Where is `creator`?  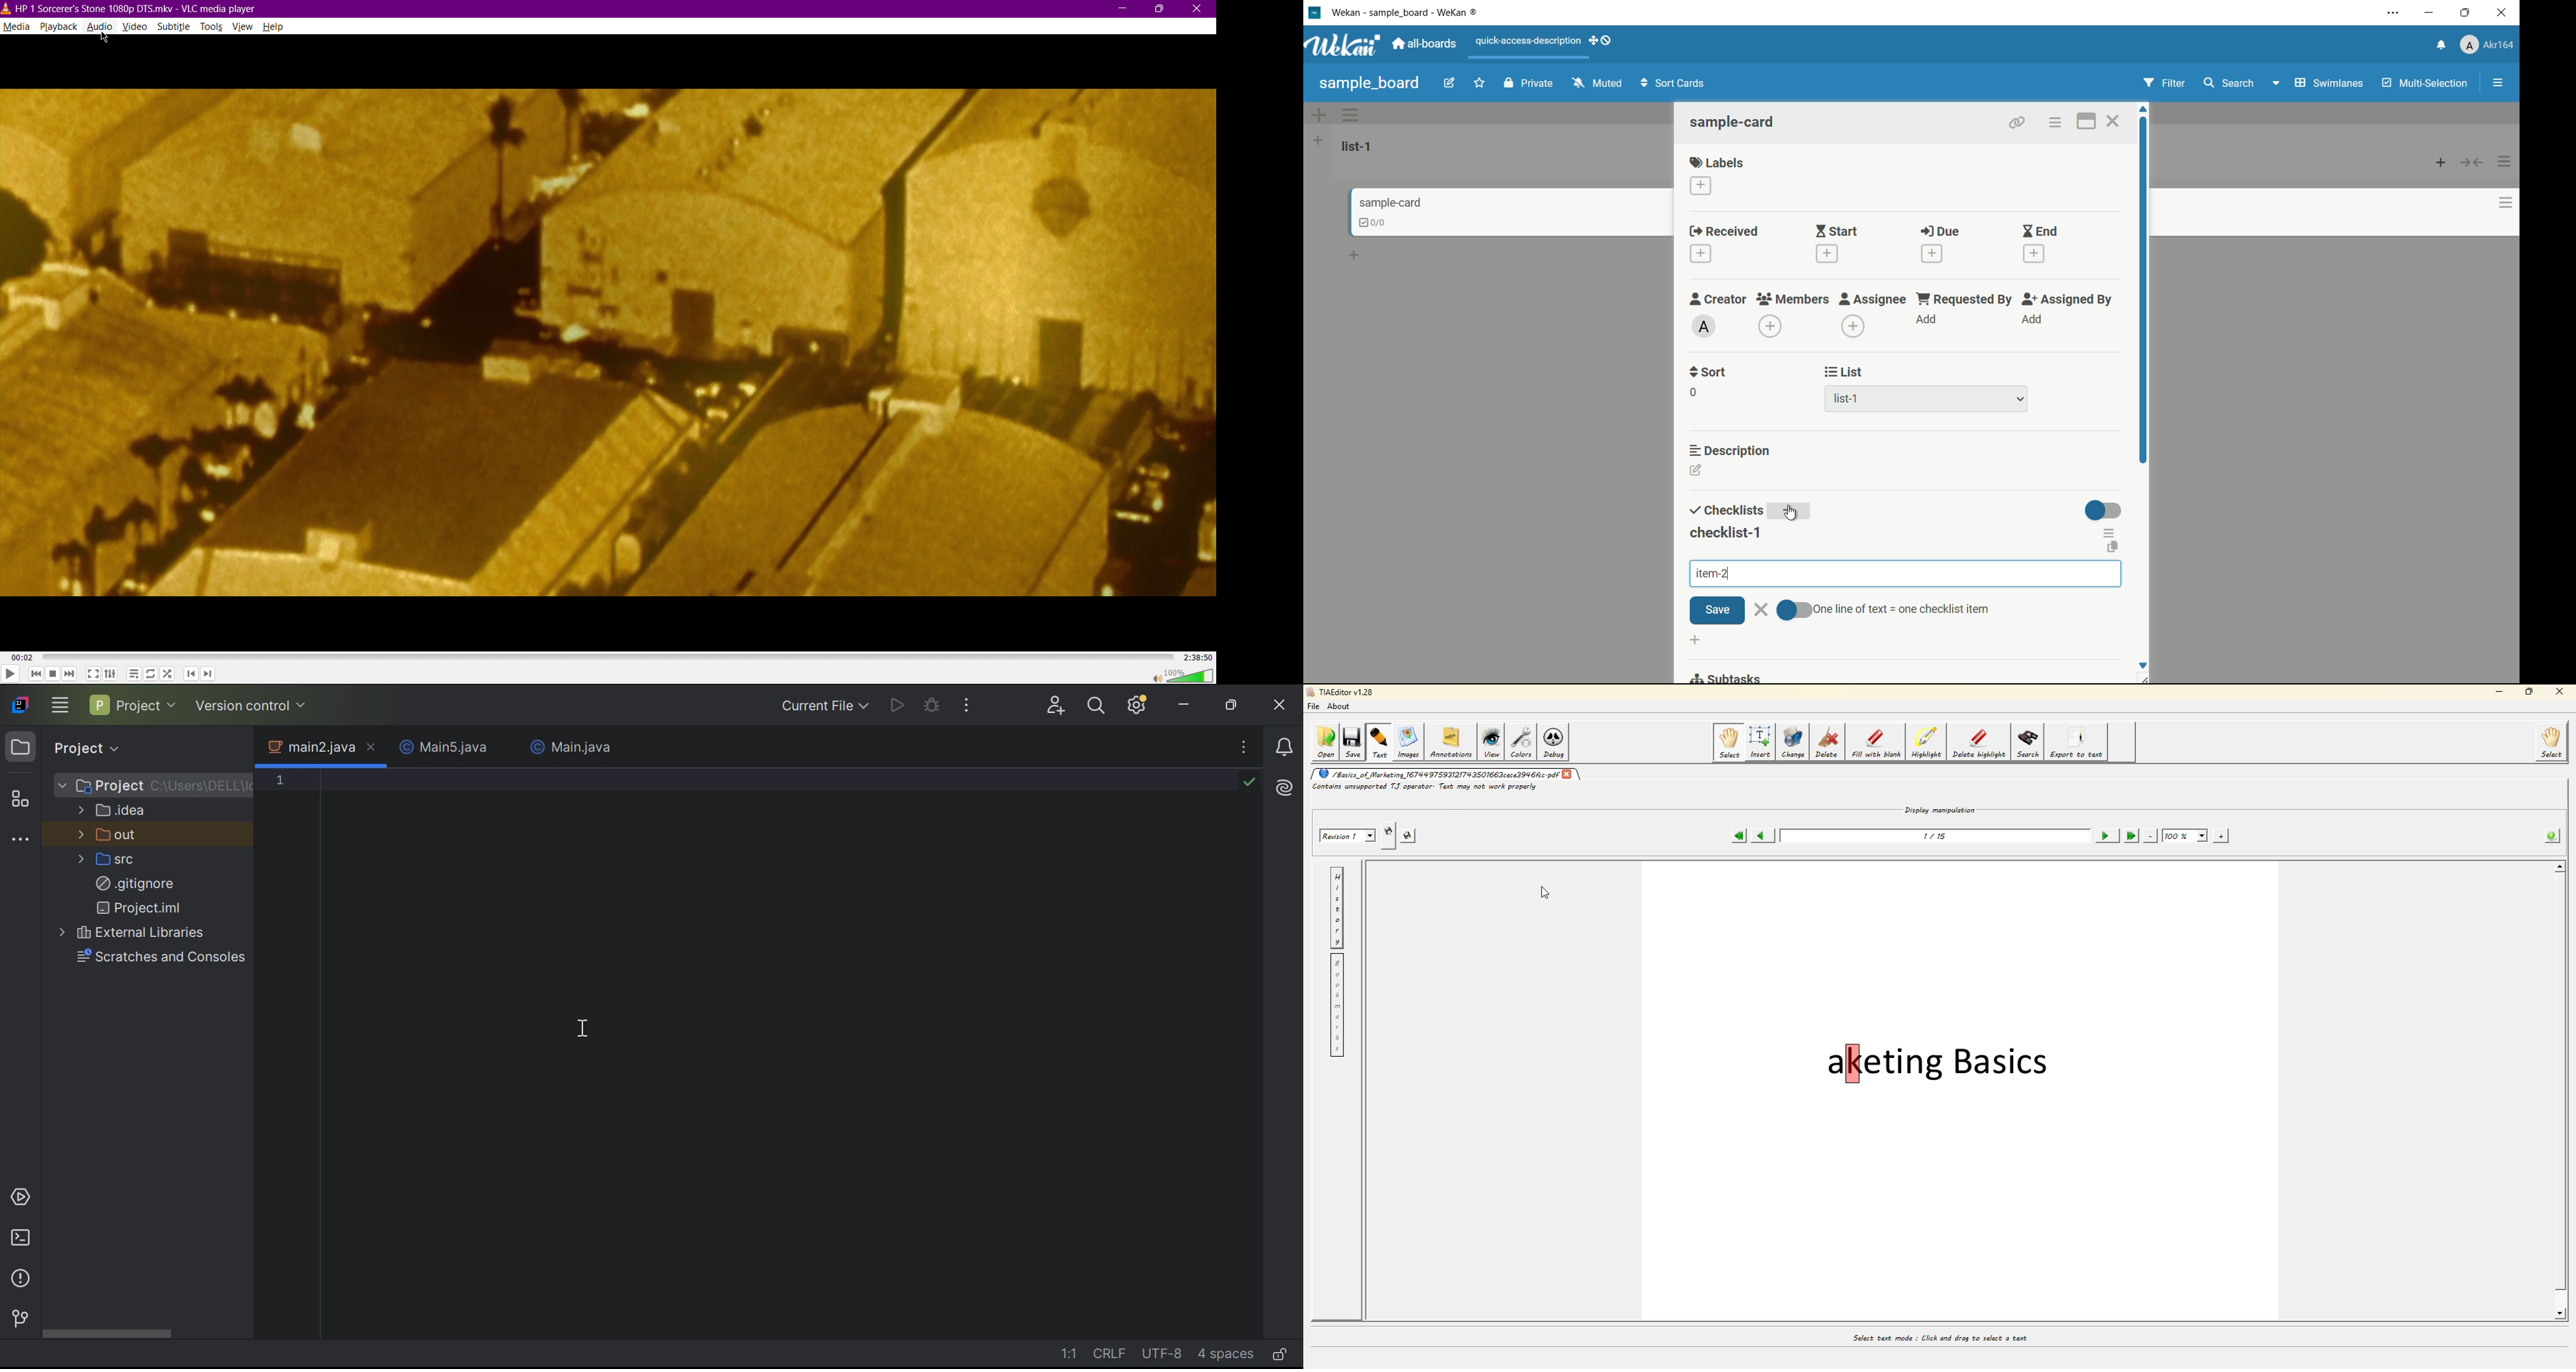
creator is located at coordinates (1718, 299).